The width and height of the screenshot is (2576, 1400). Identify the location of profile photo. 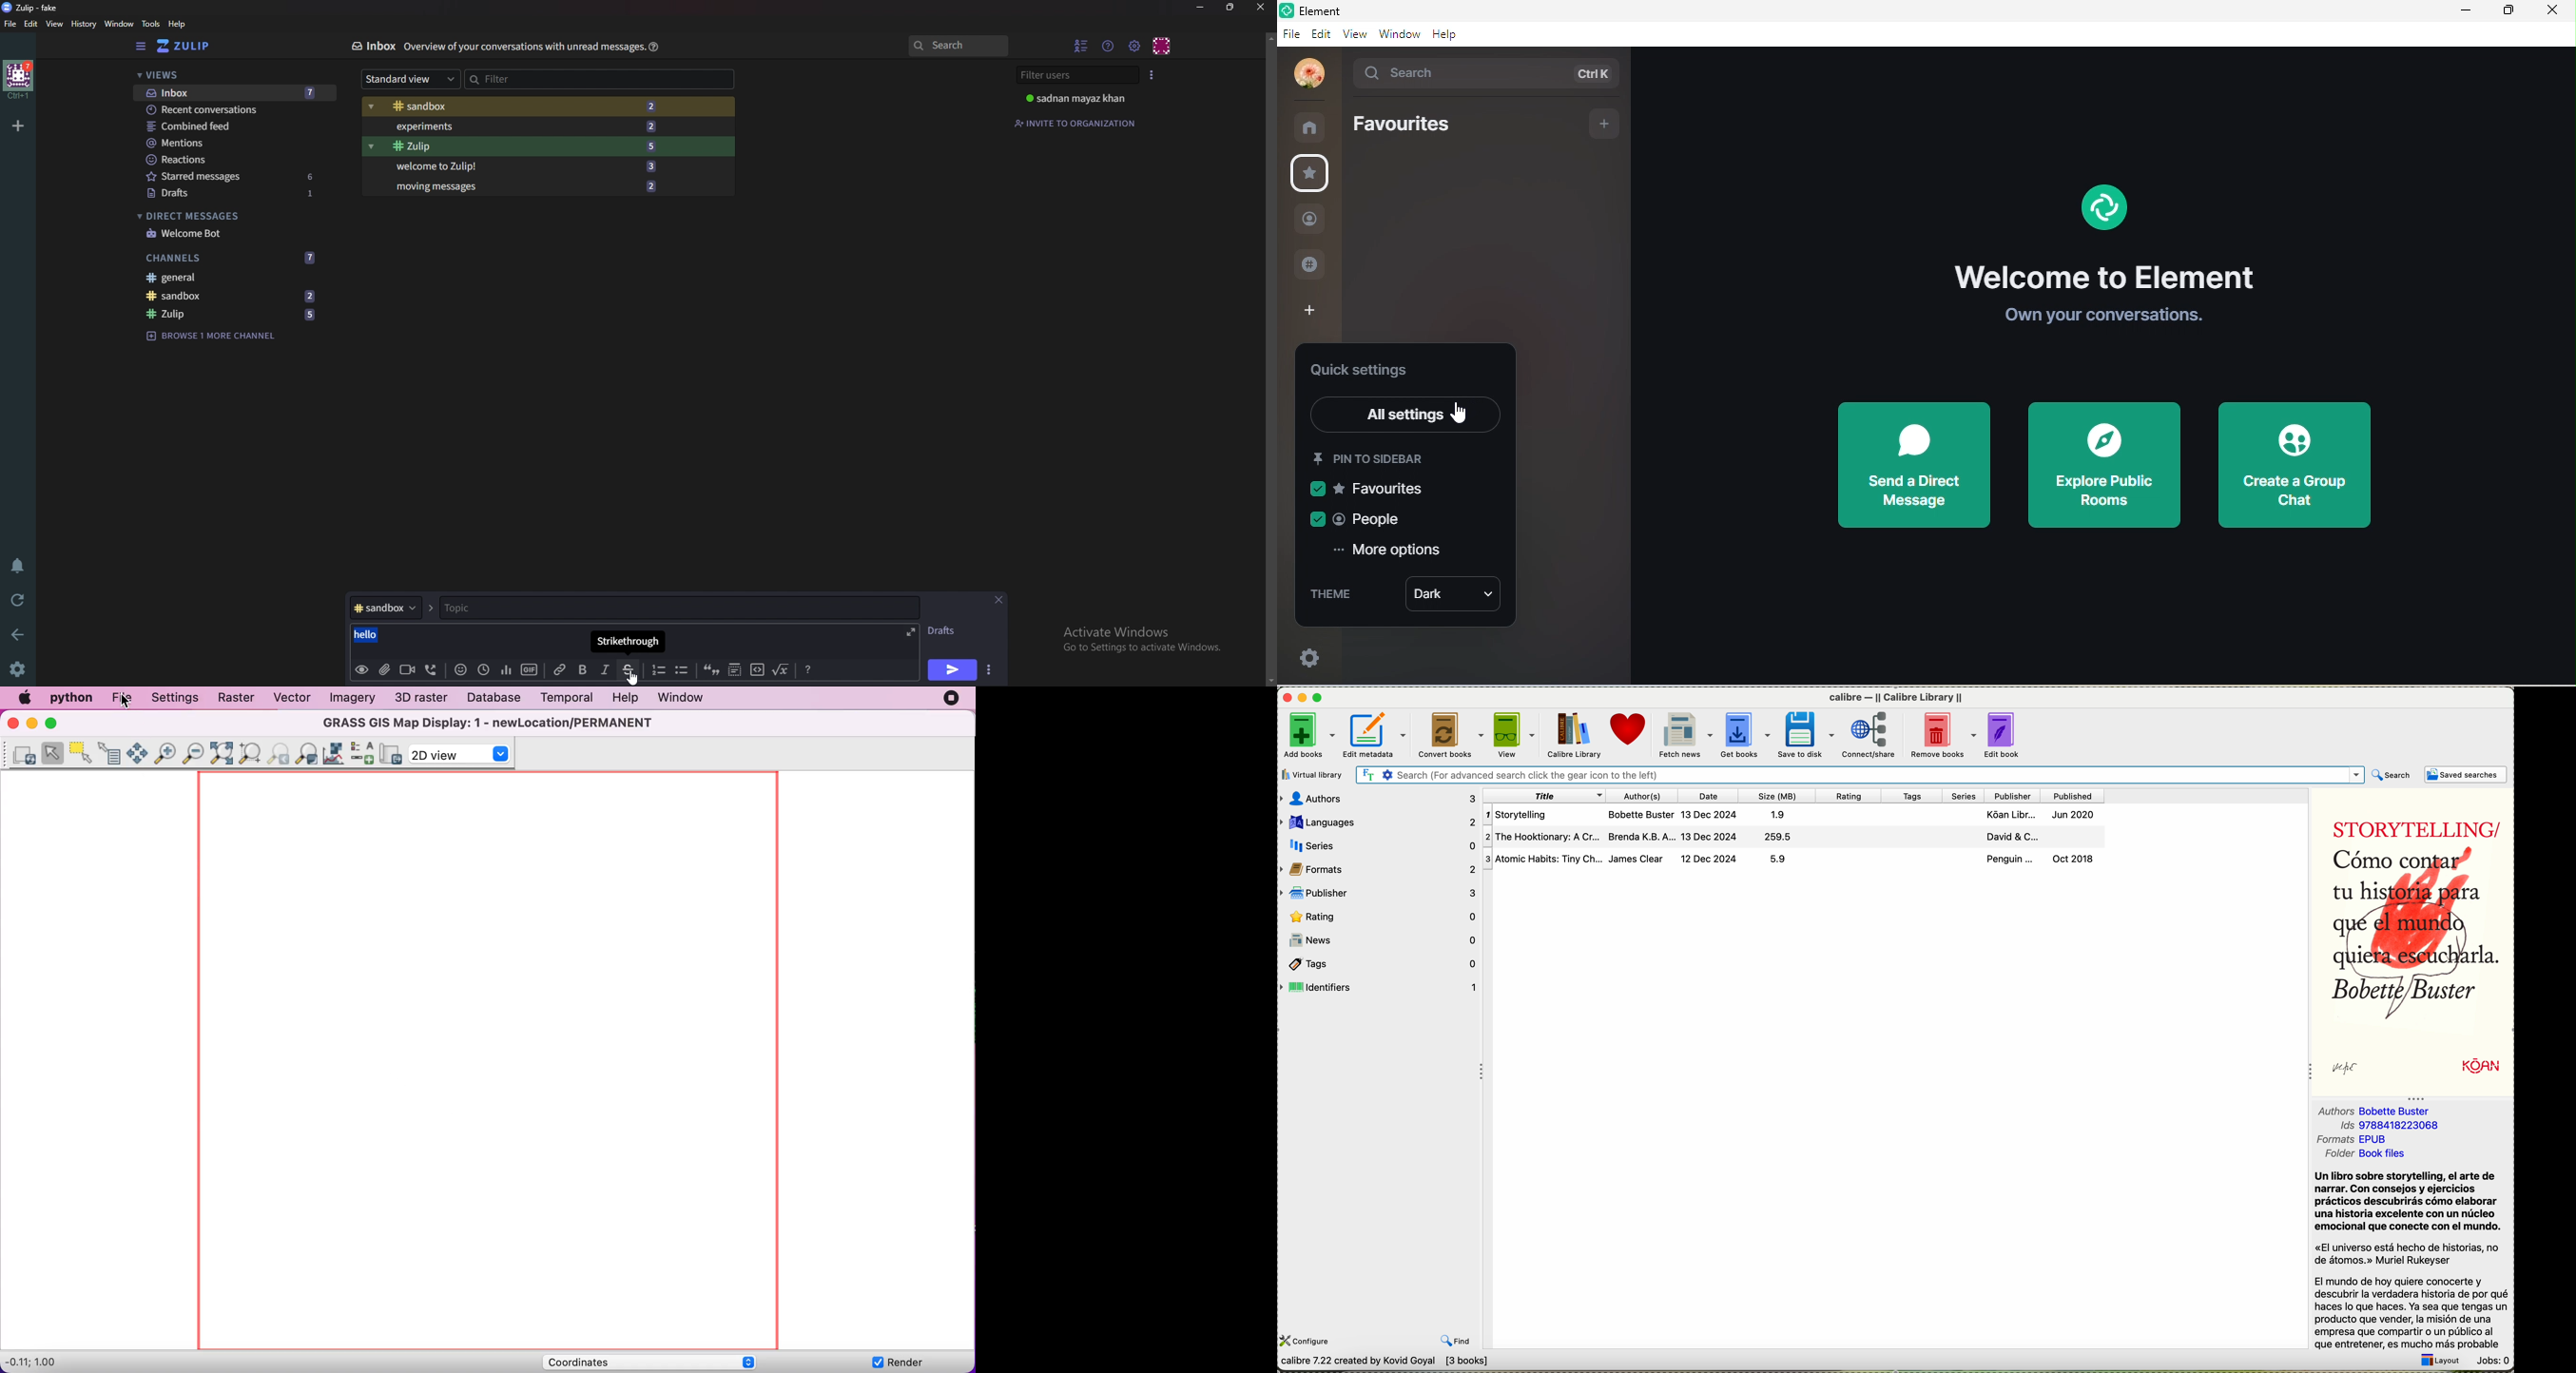
(1304, 74).